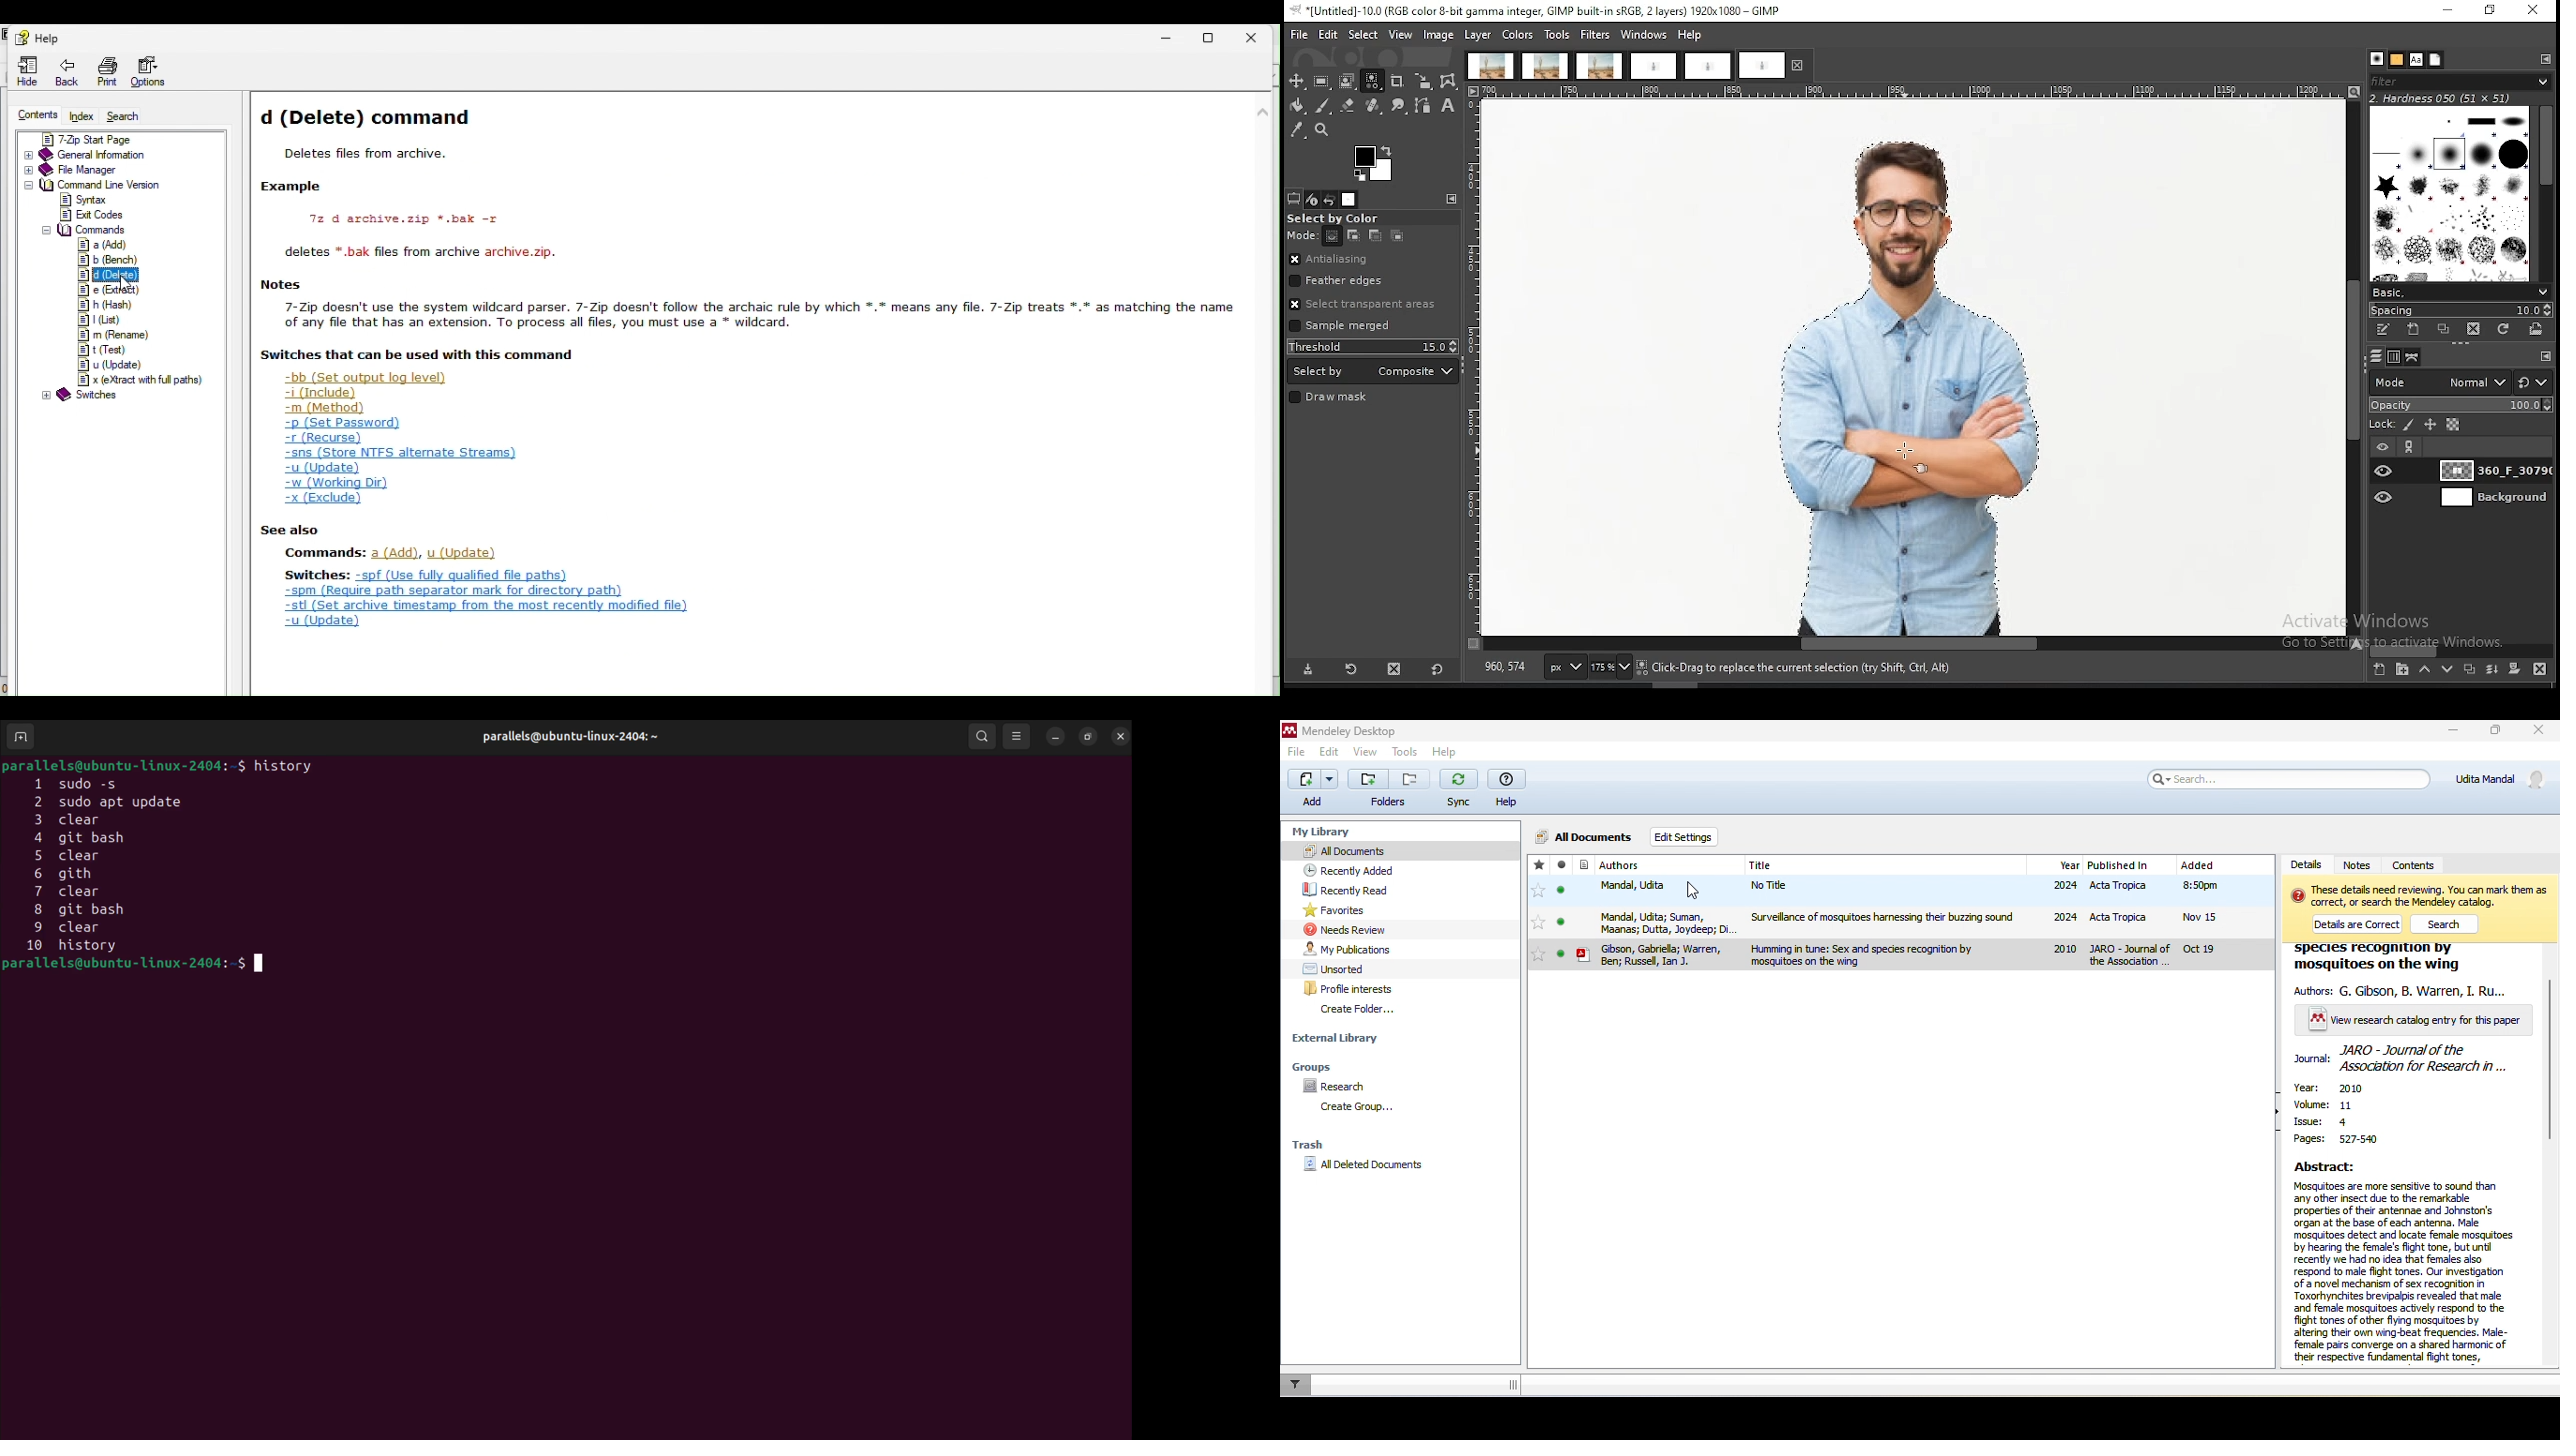  Describe the element at coordinates (1331, 398) in the screenshot. I see `draw mask` at that location.